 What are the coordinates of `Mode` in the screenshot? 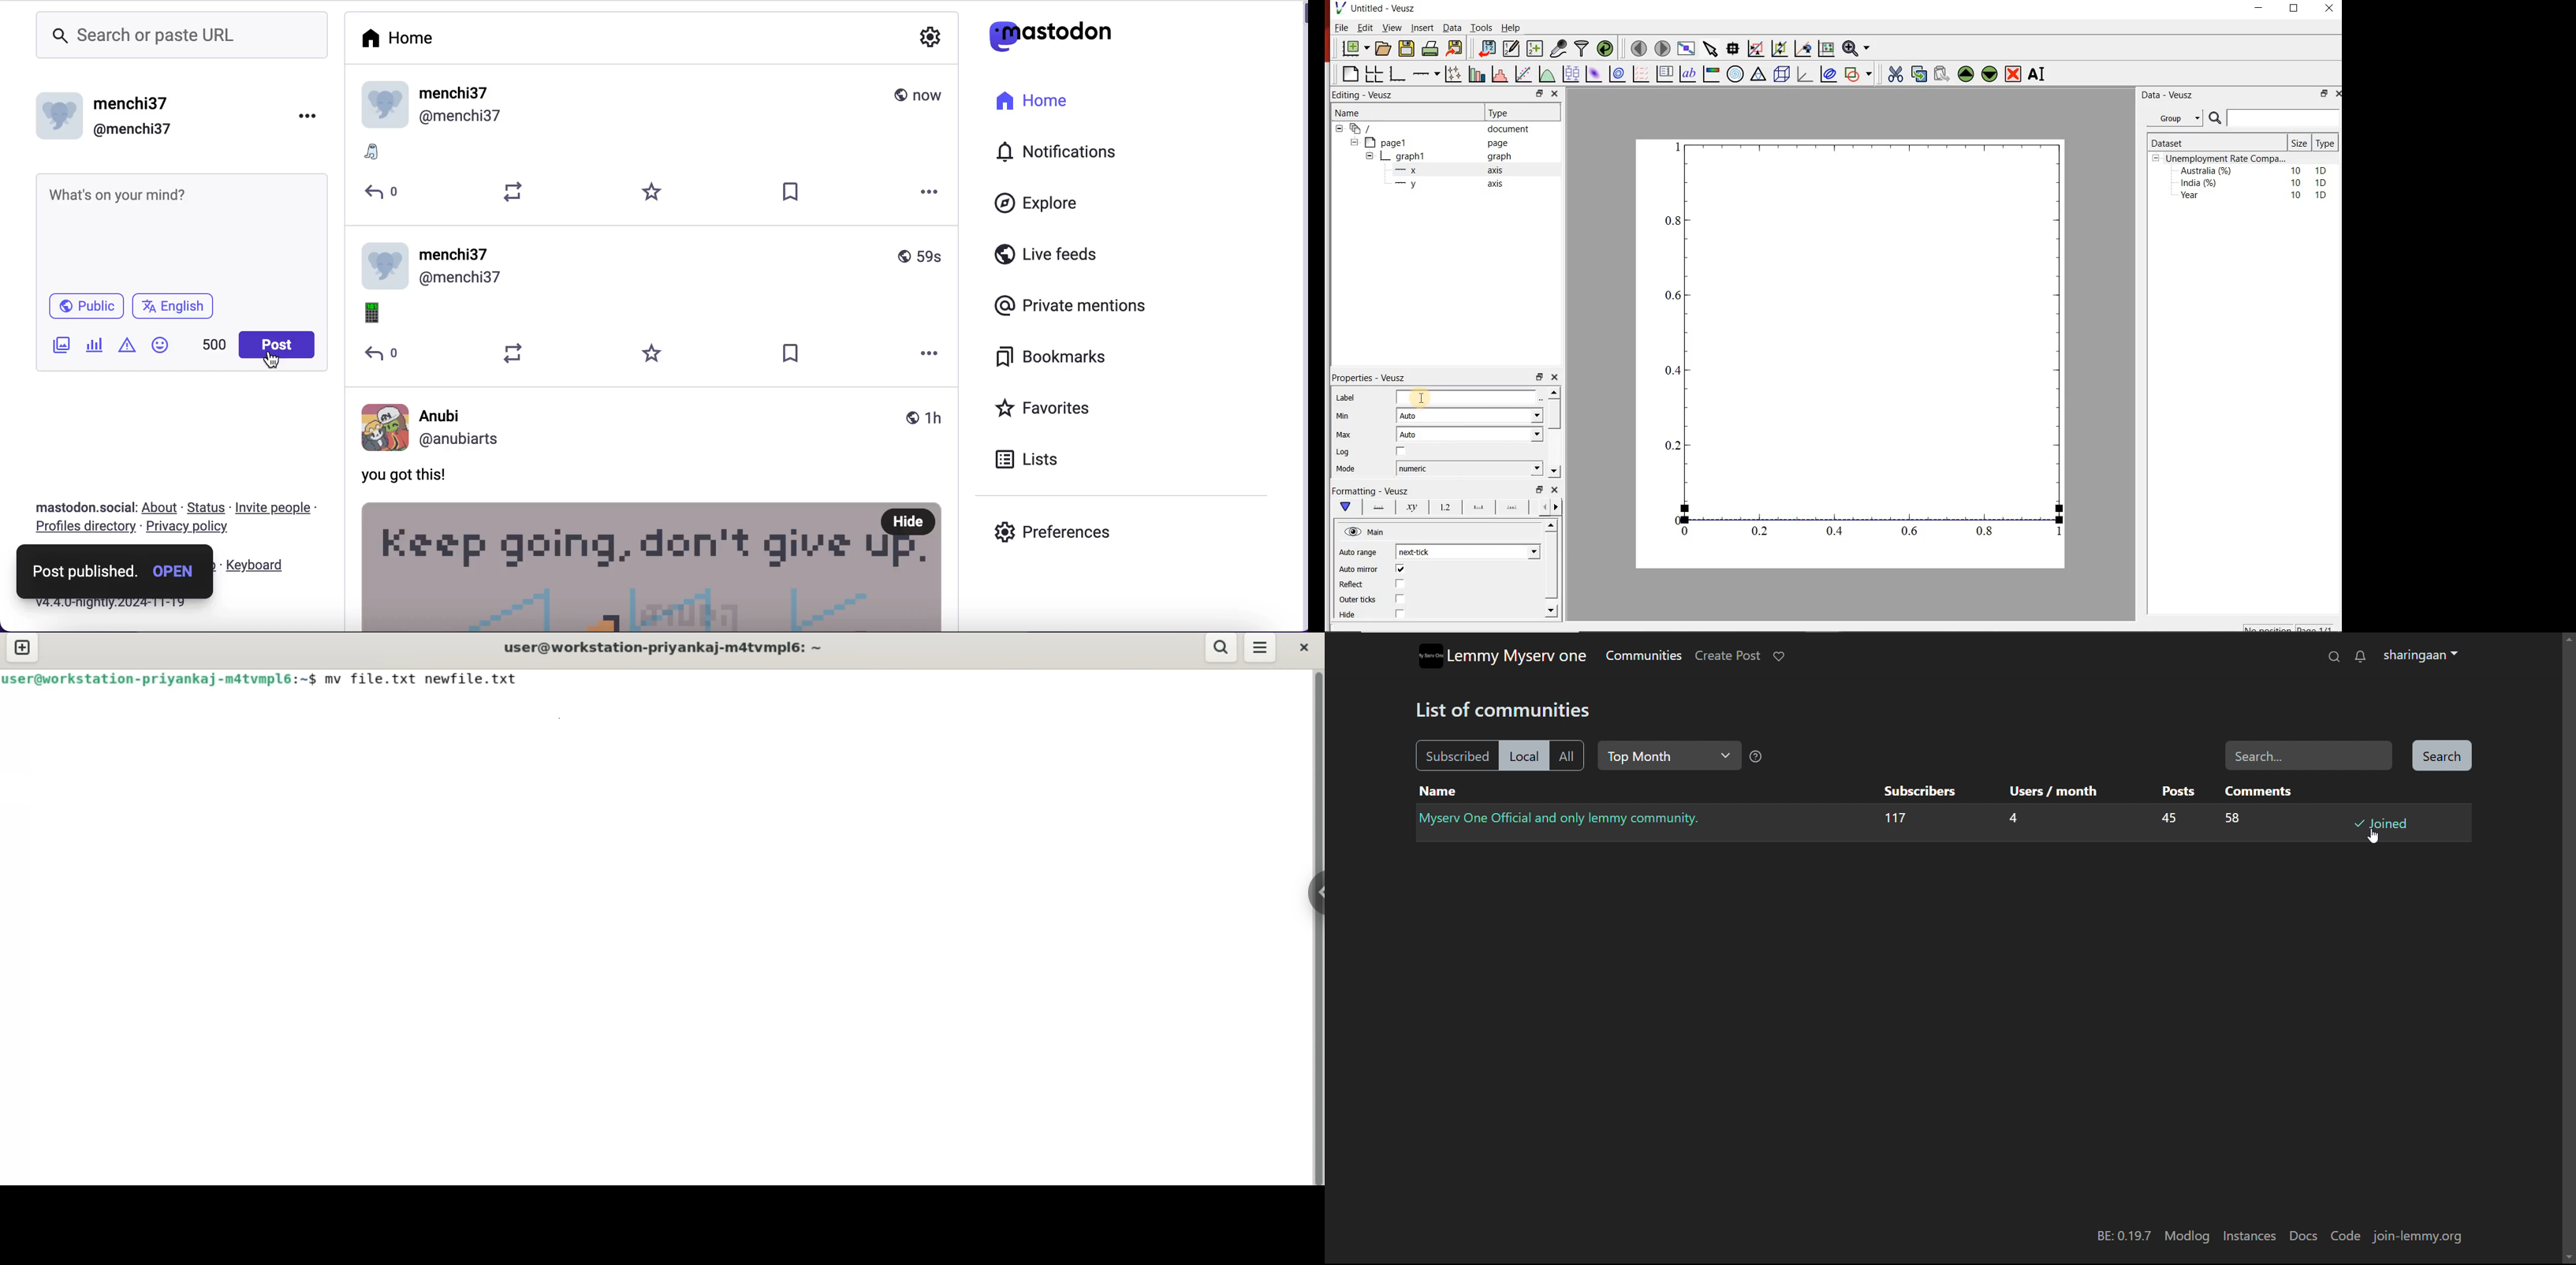 It's located at (1354, 470).